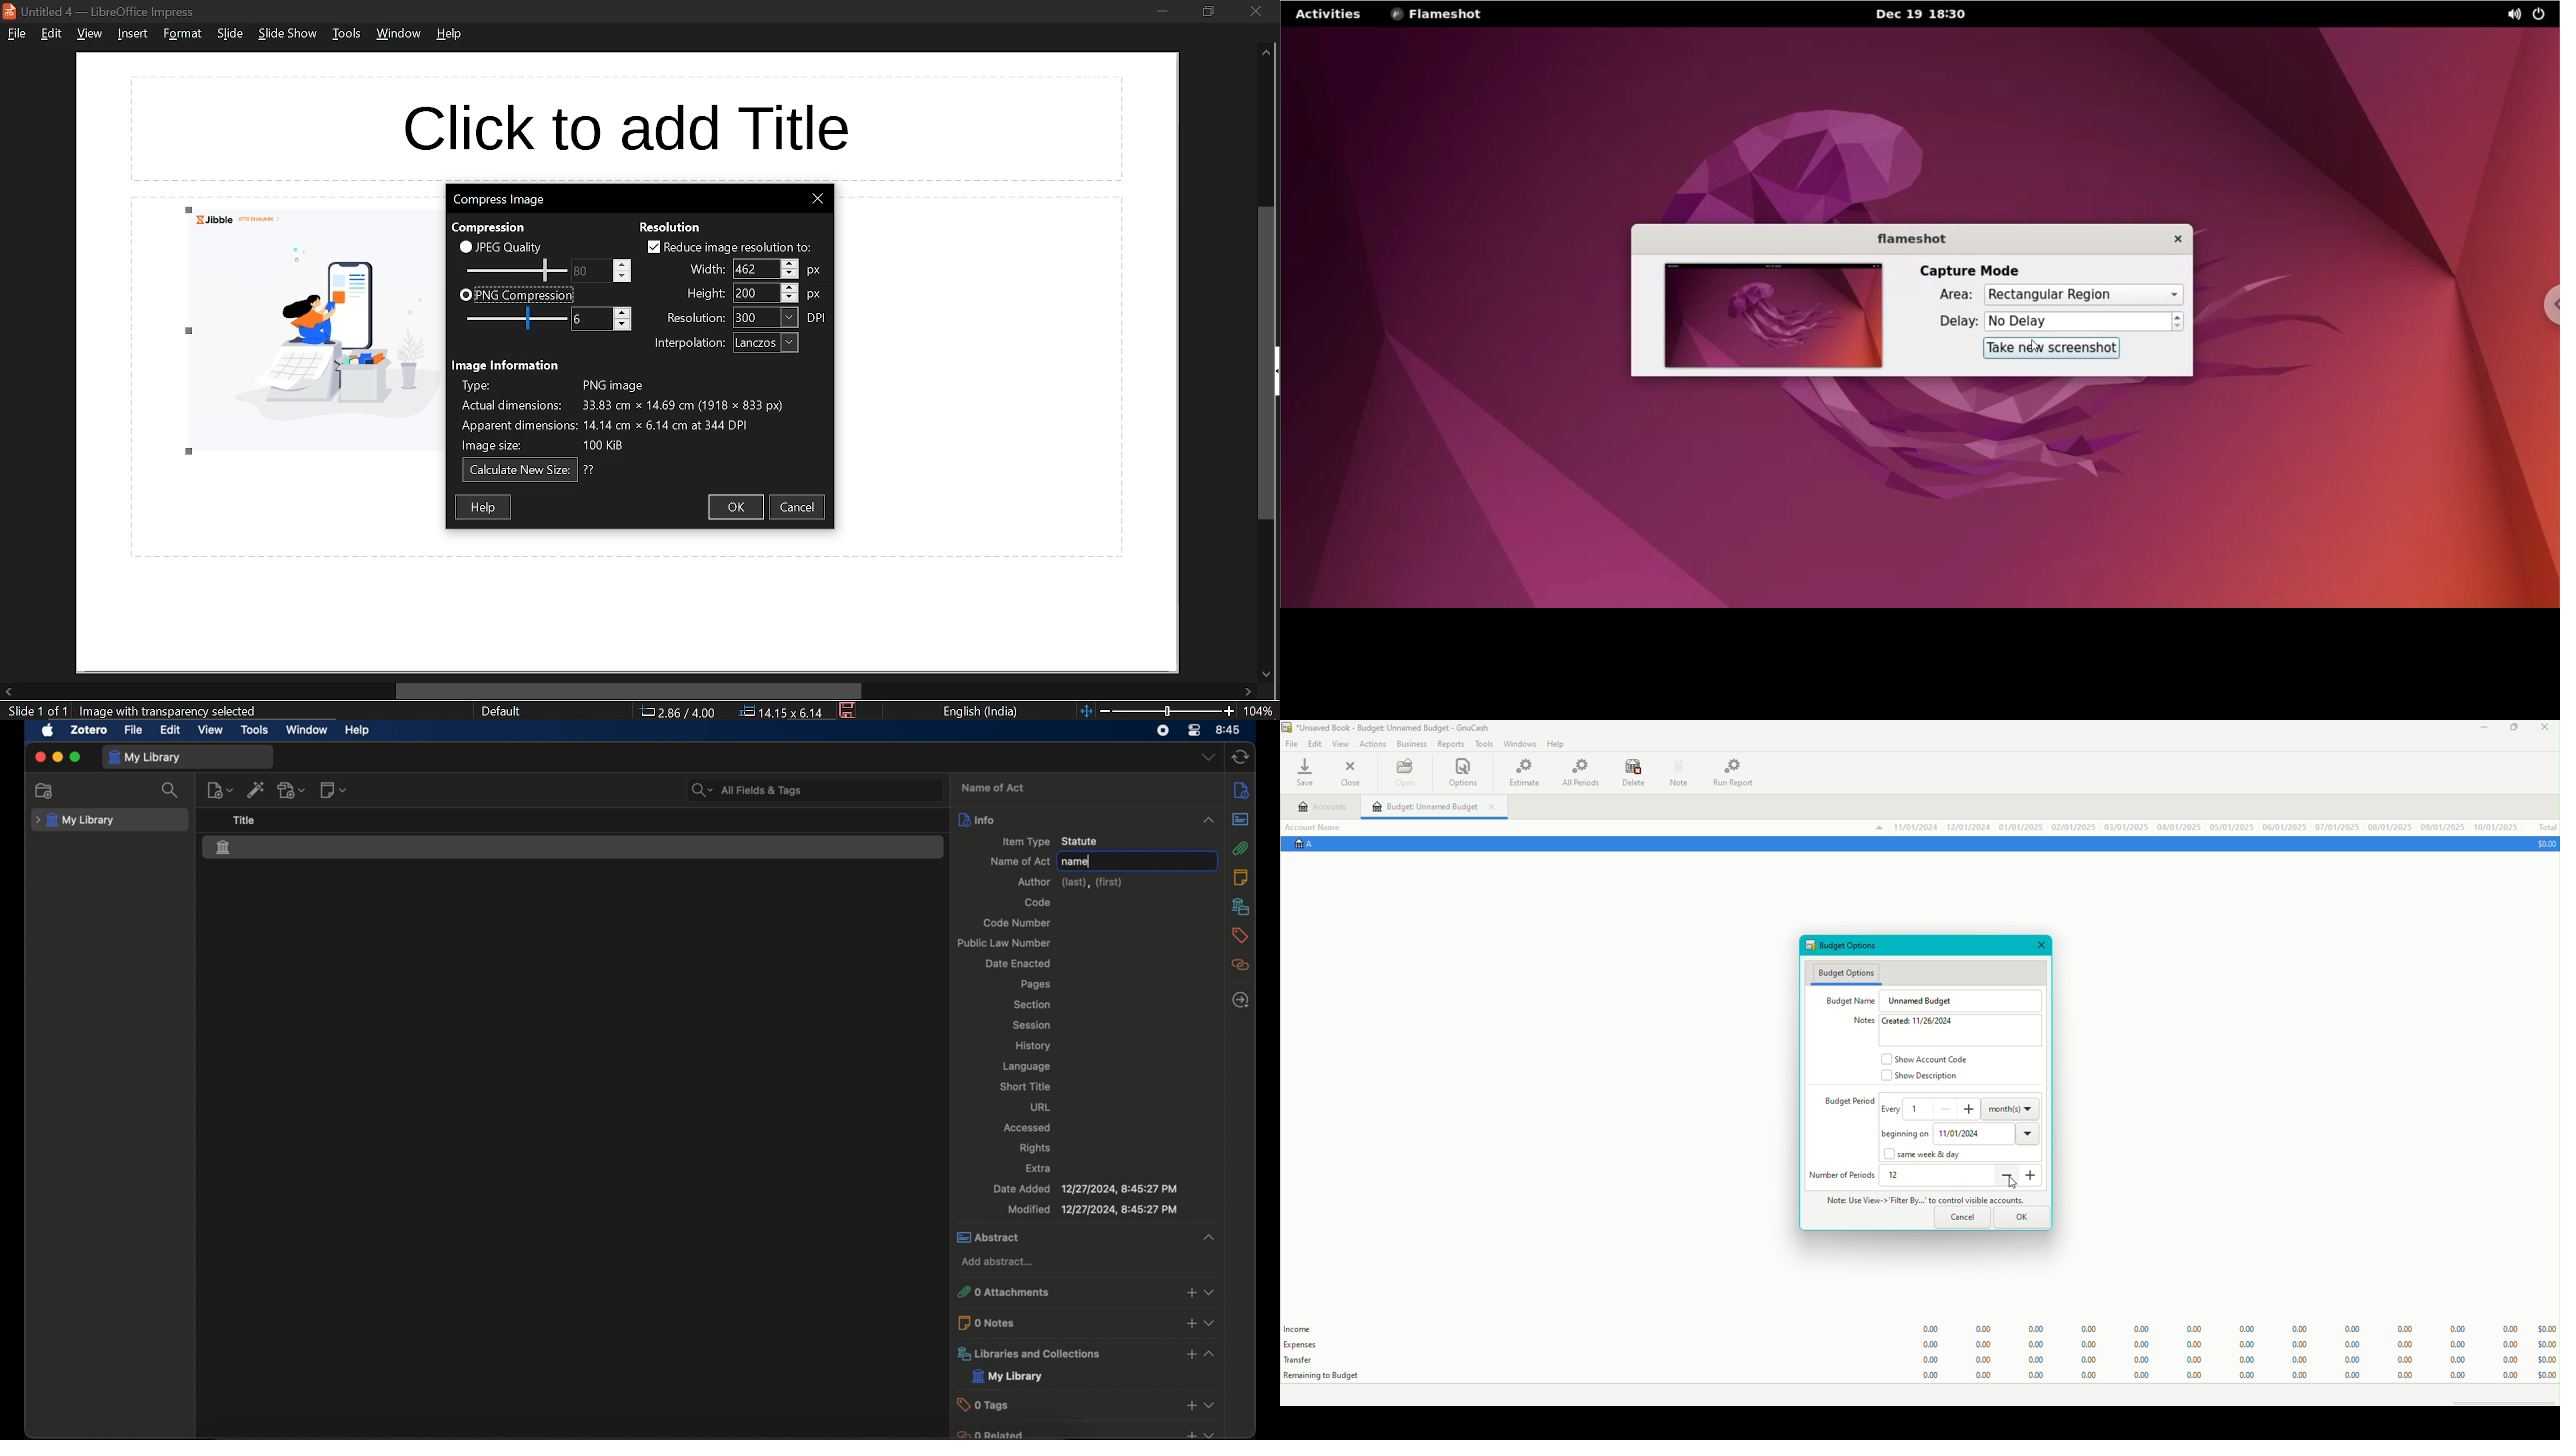 The height and width of the screenshot is (1456, 2576). What do you see at coordinates (1035, 985) in the screenshot?
I see `pages` at bounding box center [1035, 985].